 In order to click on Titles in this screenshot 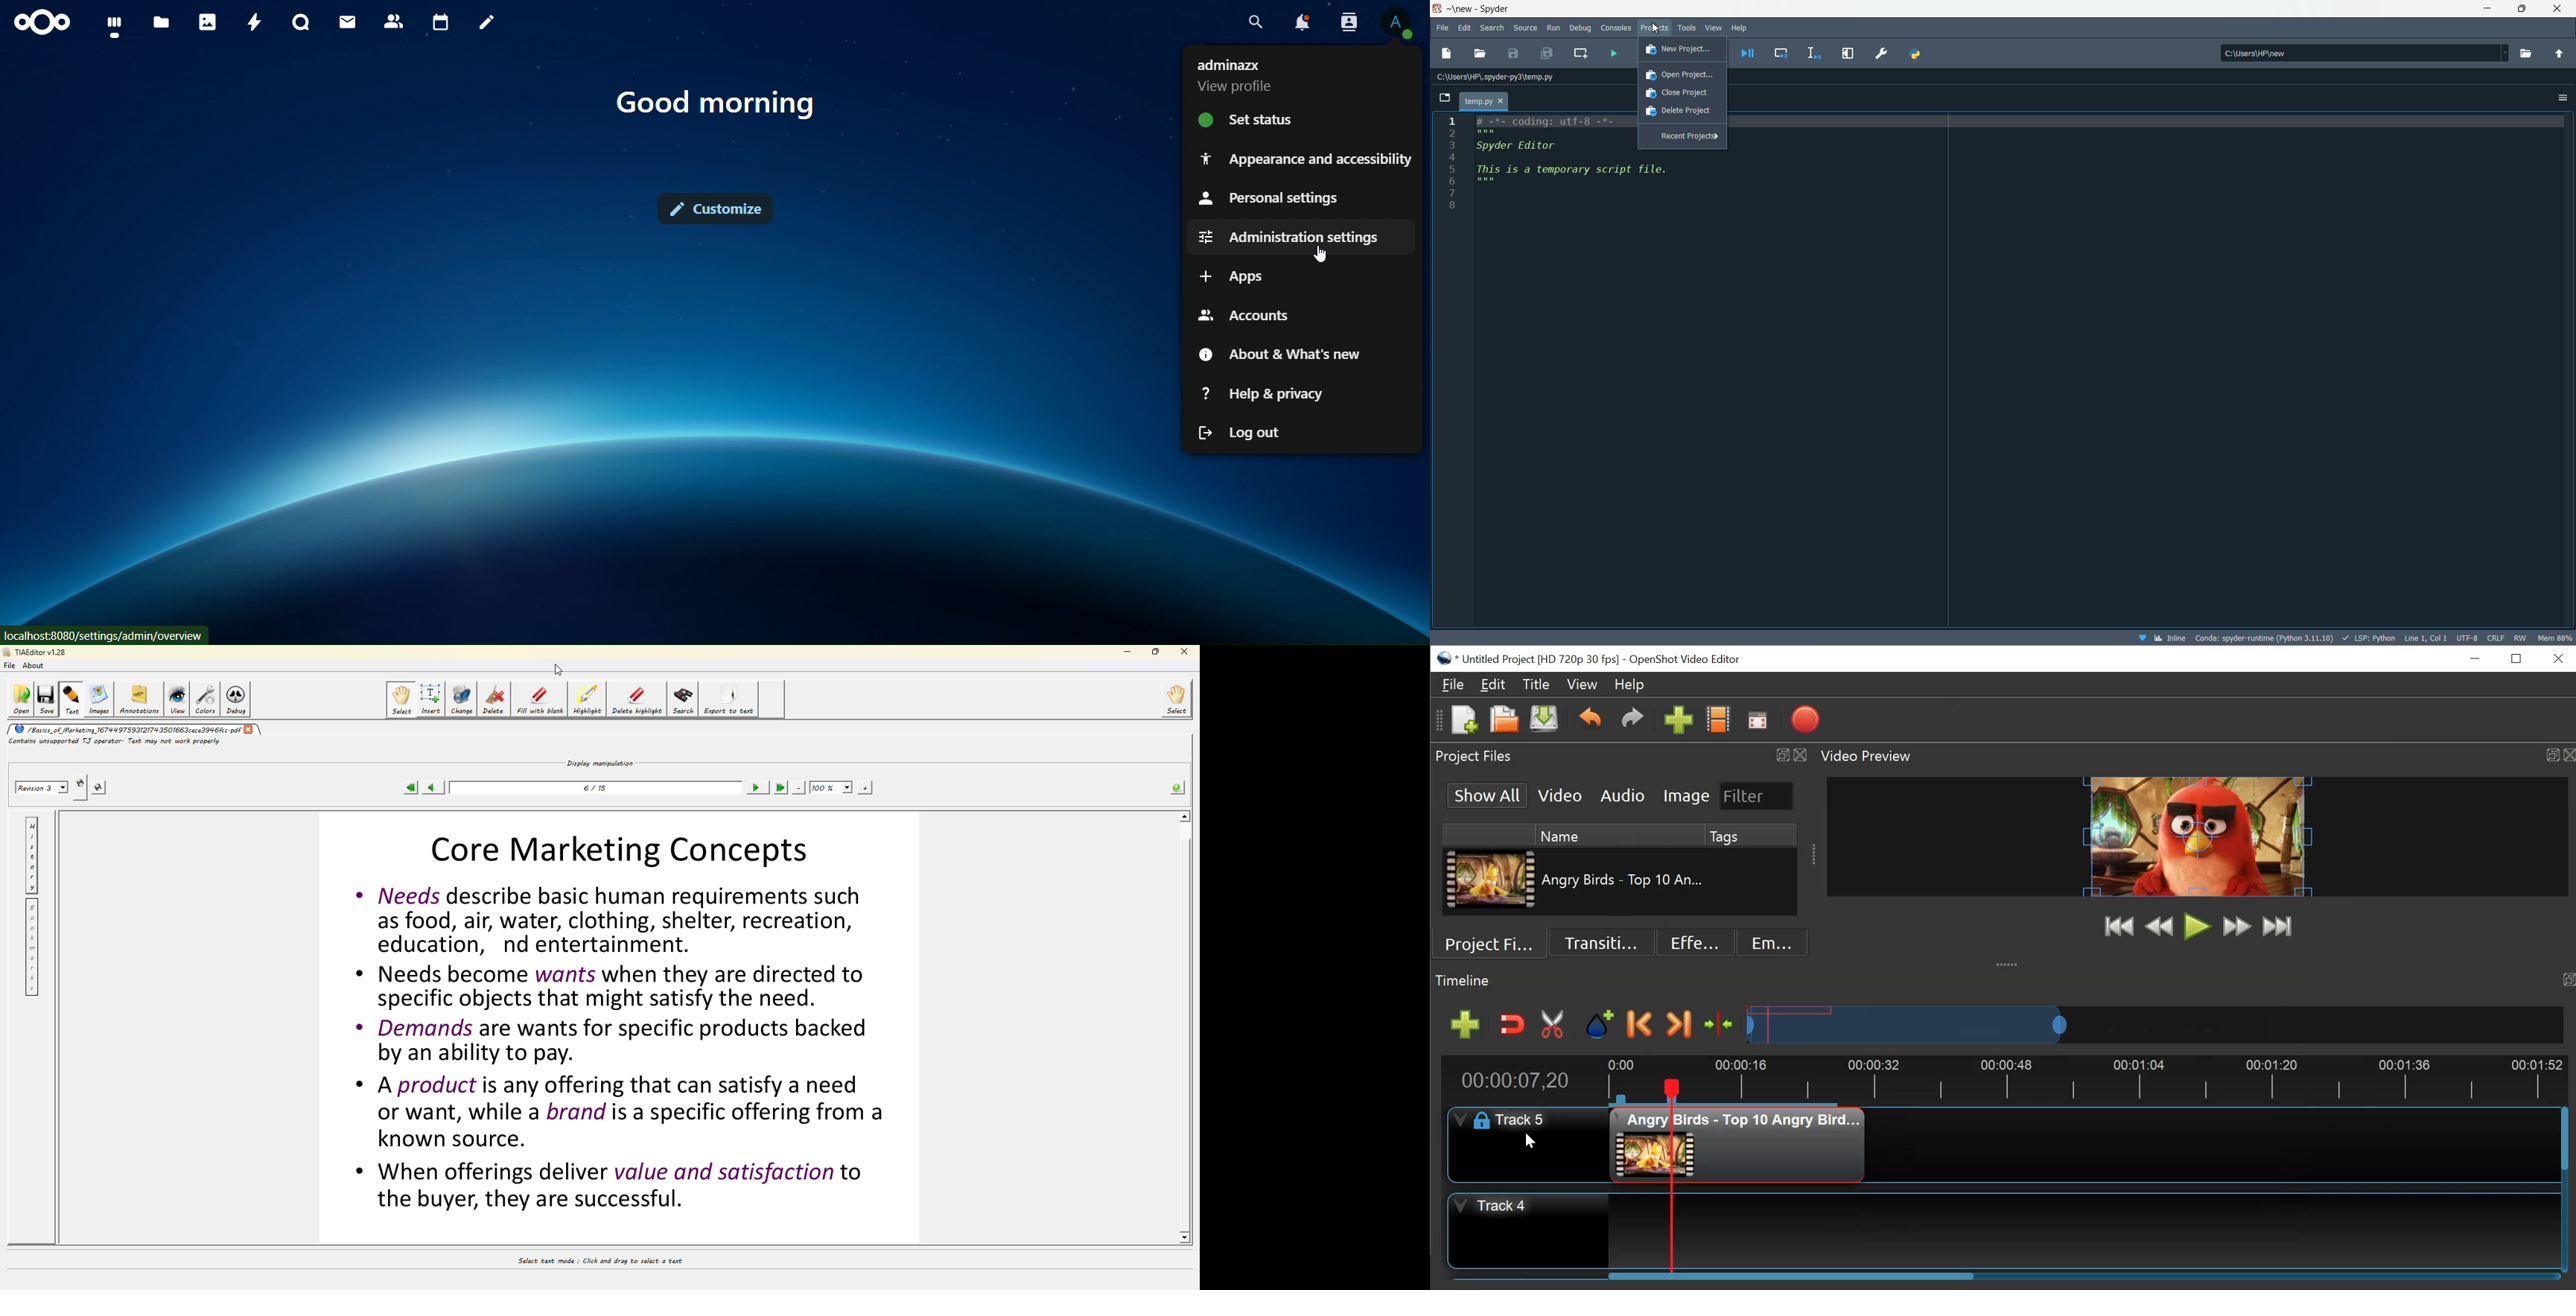, I will do `click(1537, 684)`.